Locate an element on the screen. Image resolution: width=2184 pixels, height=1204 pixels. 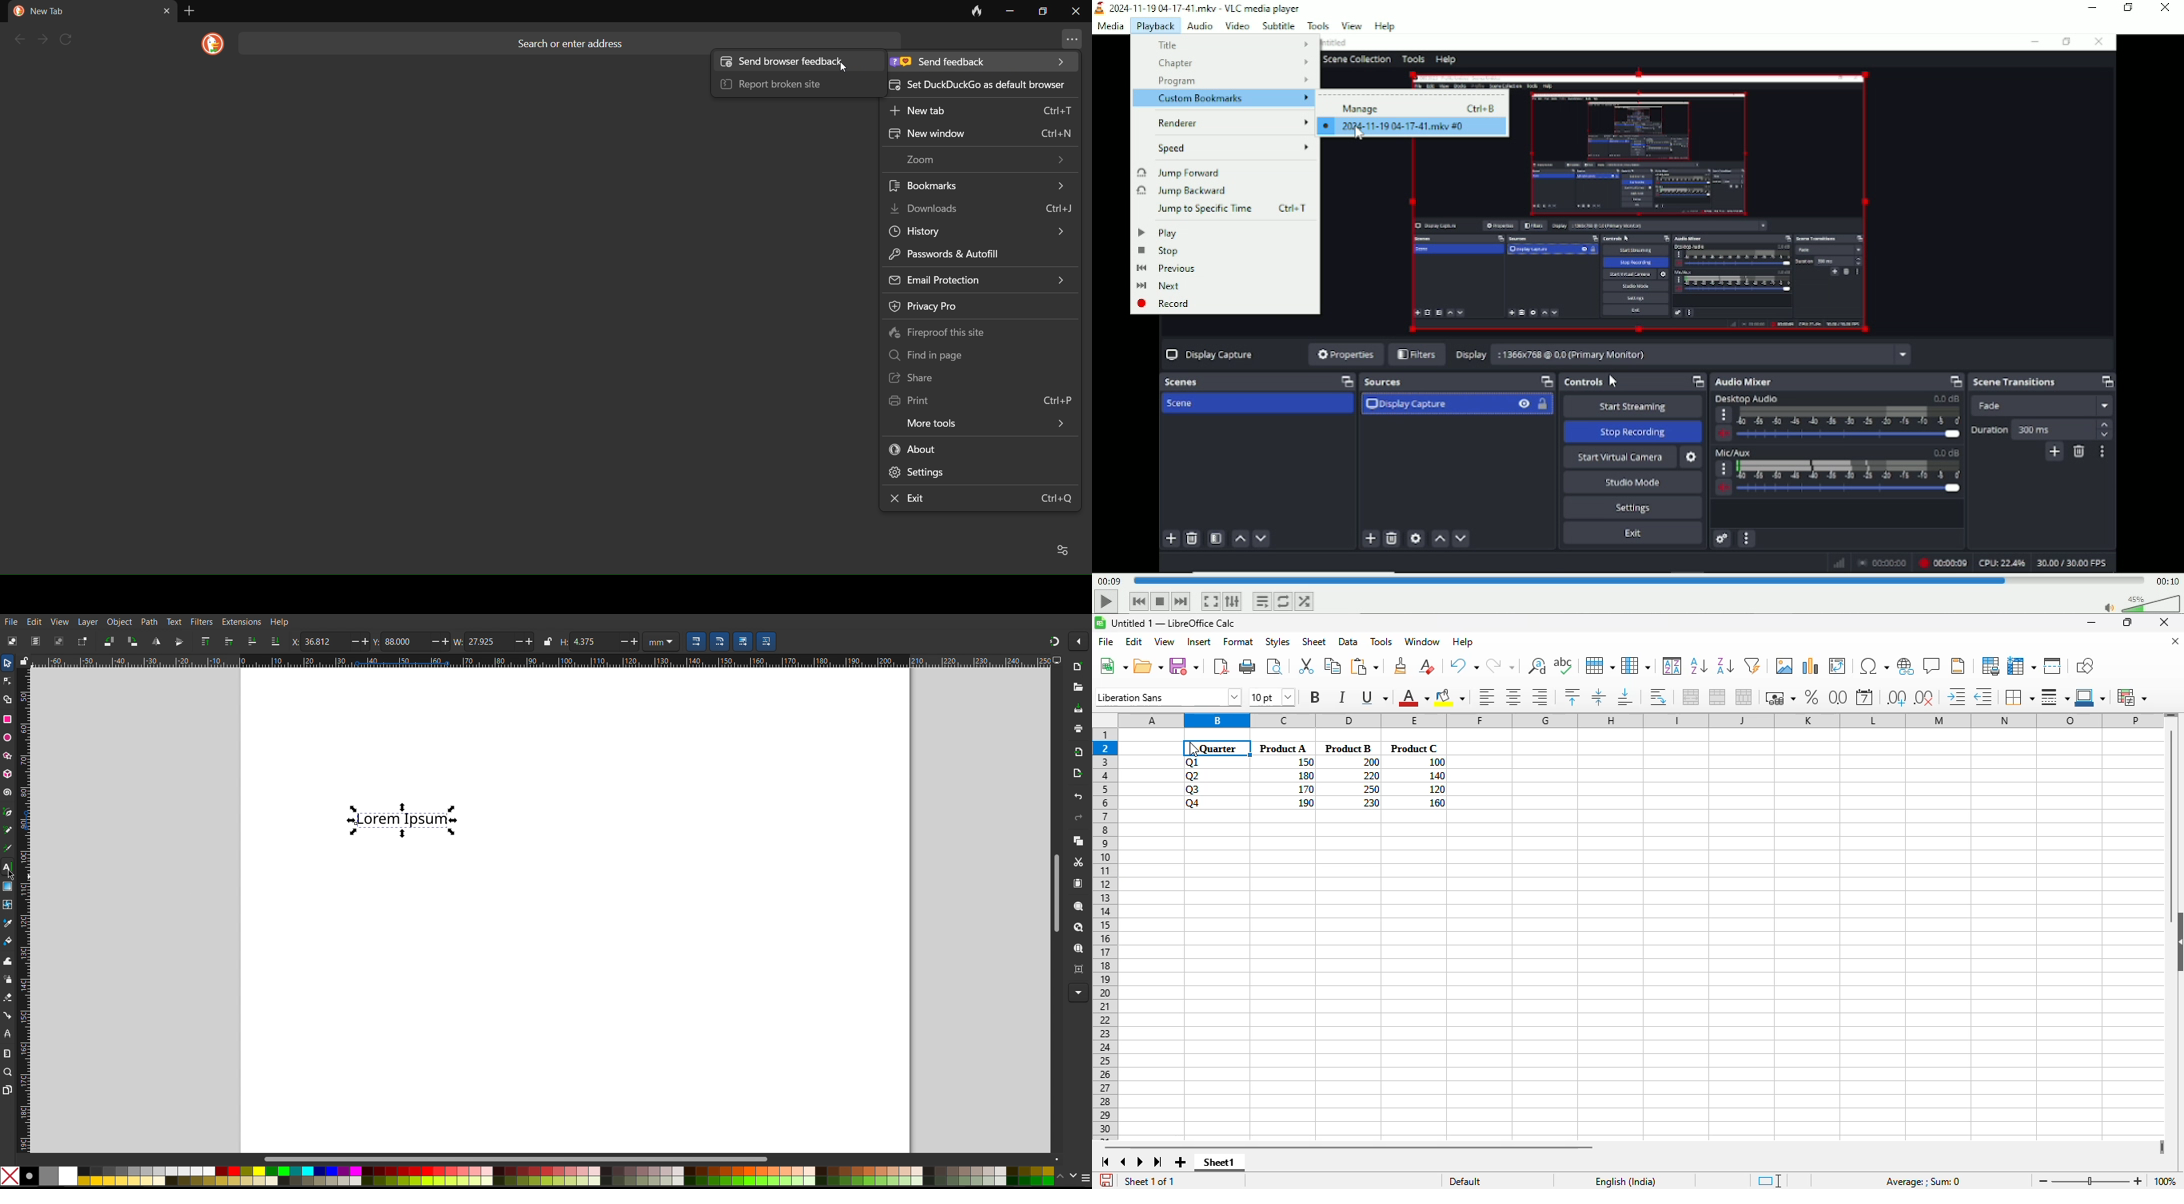
English (India) is located at coordinates (1624, 1182).